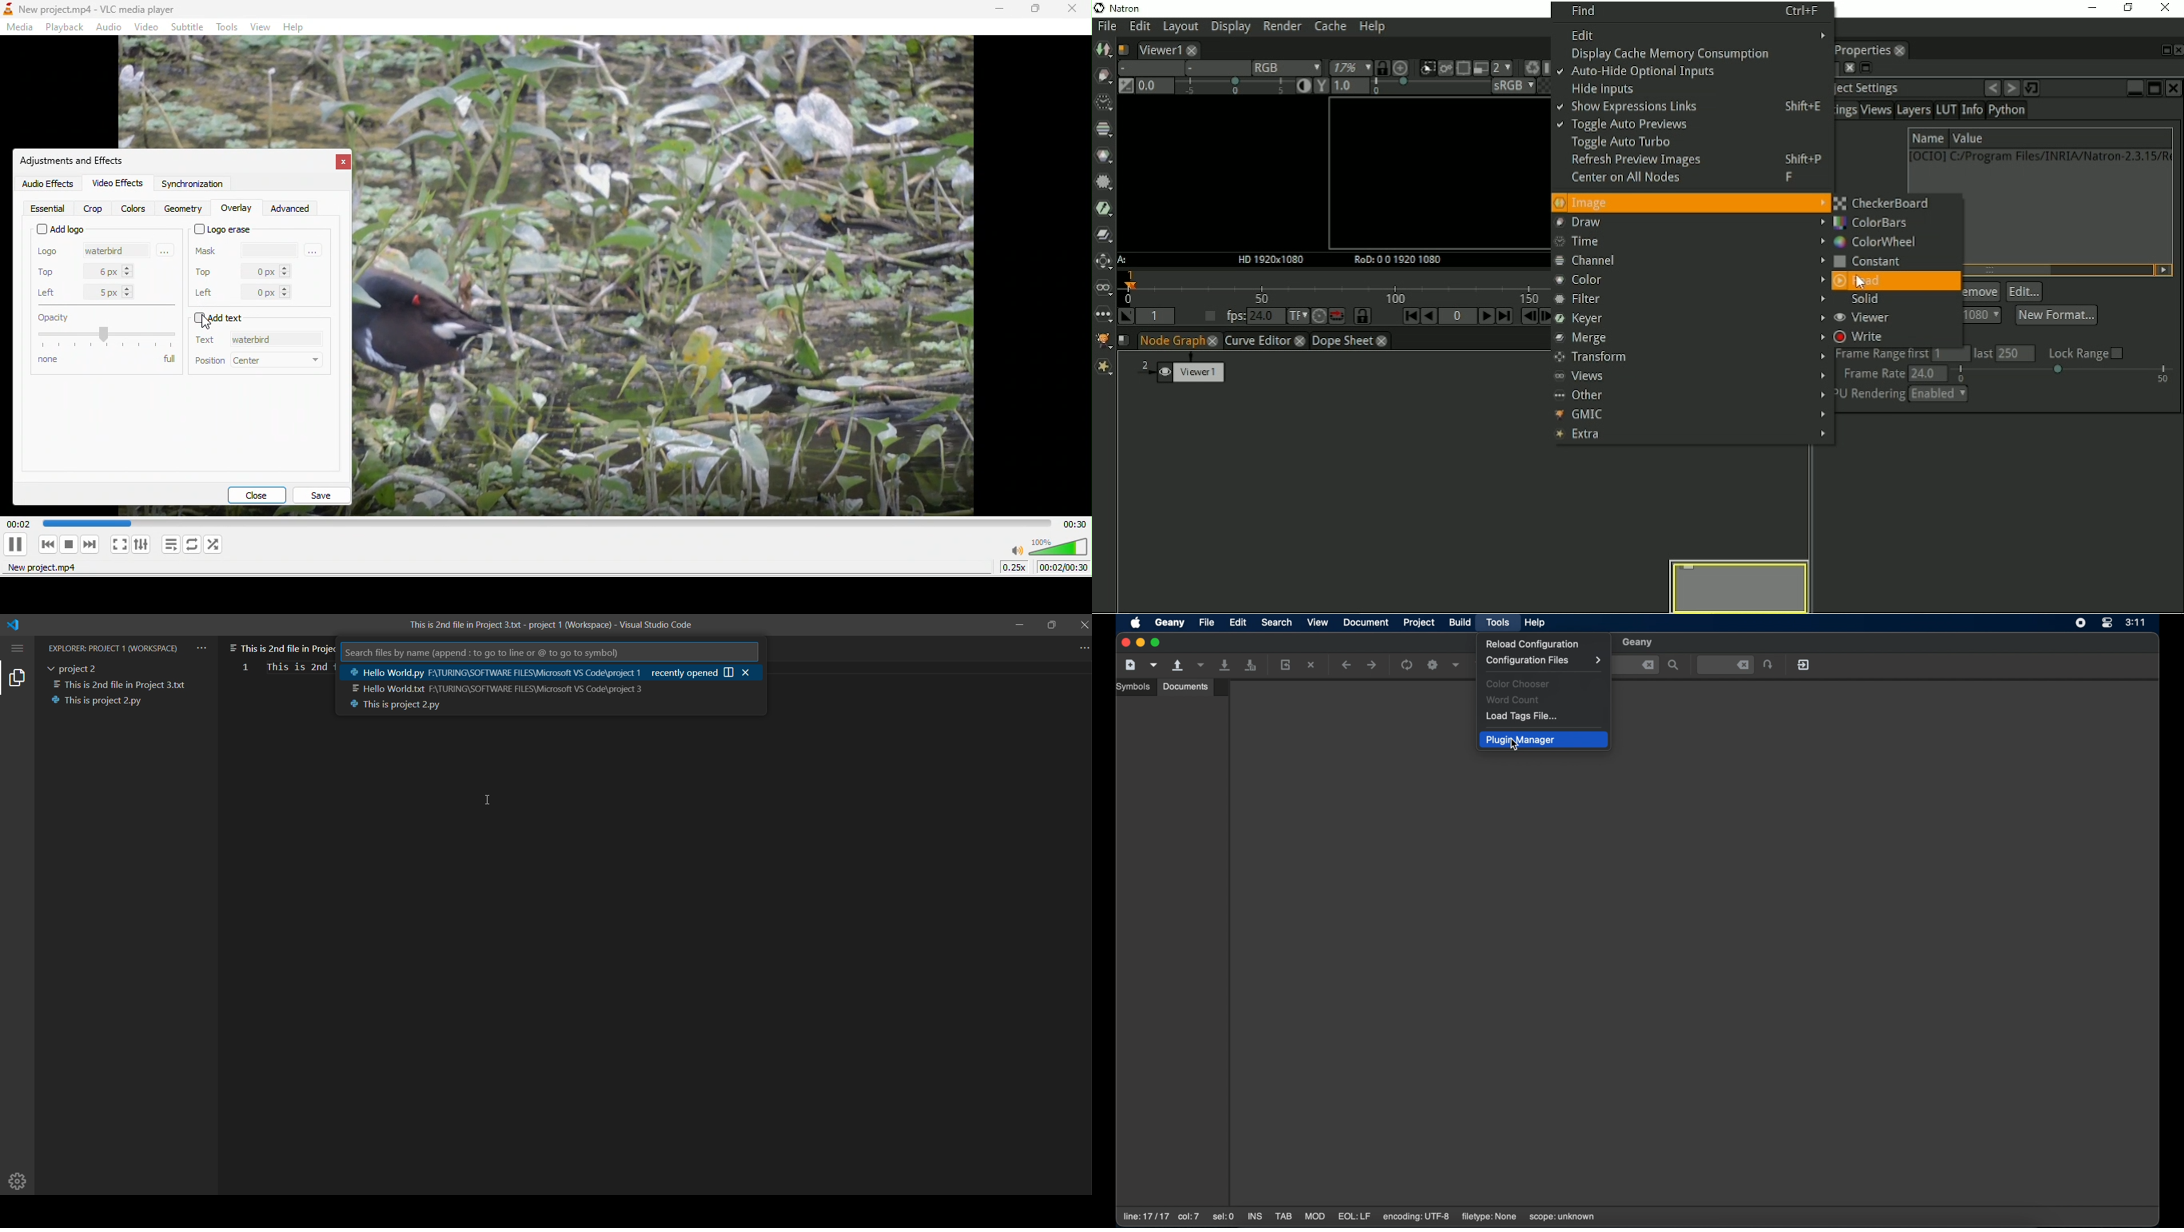  Describe the element at coordinates (261, 26) in the screenshot. I see `view` at that location.